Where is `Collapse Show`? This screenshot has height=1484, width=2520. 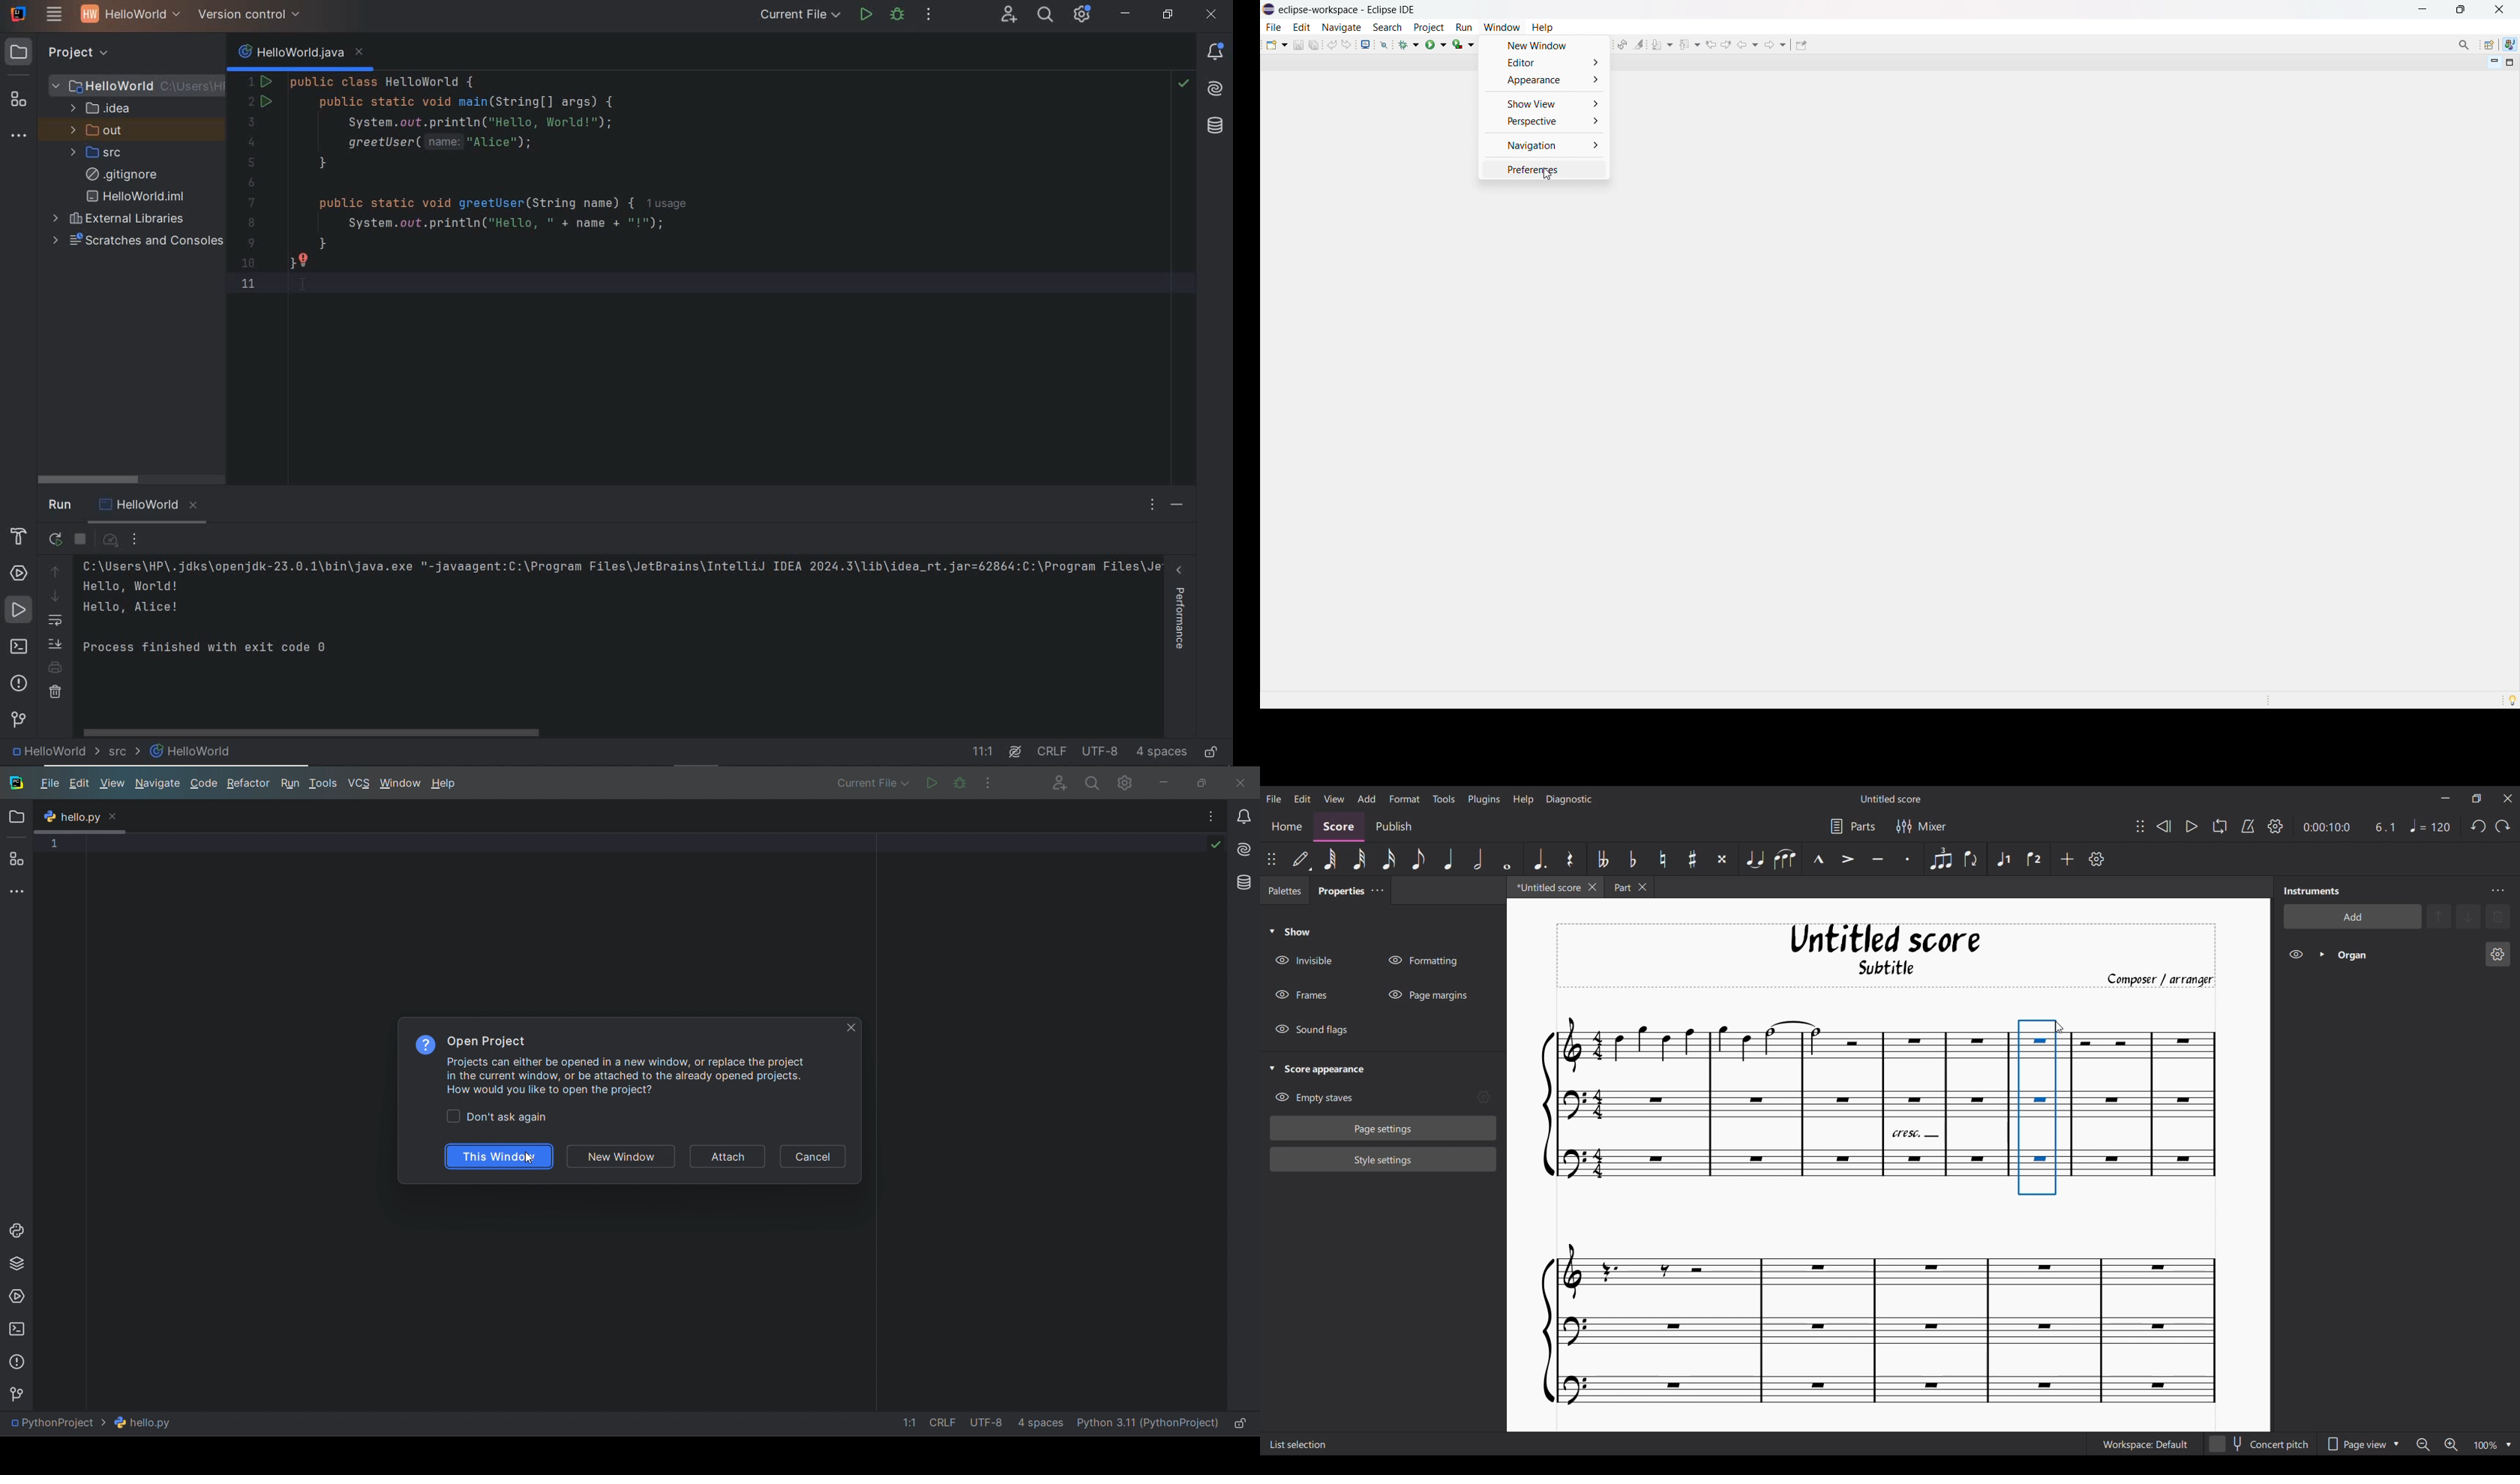
Collapse Show is located at coordinates (1290, 931).